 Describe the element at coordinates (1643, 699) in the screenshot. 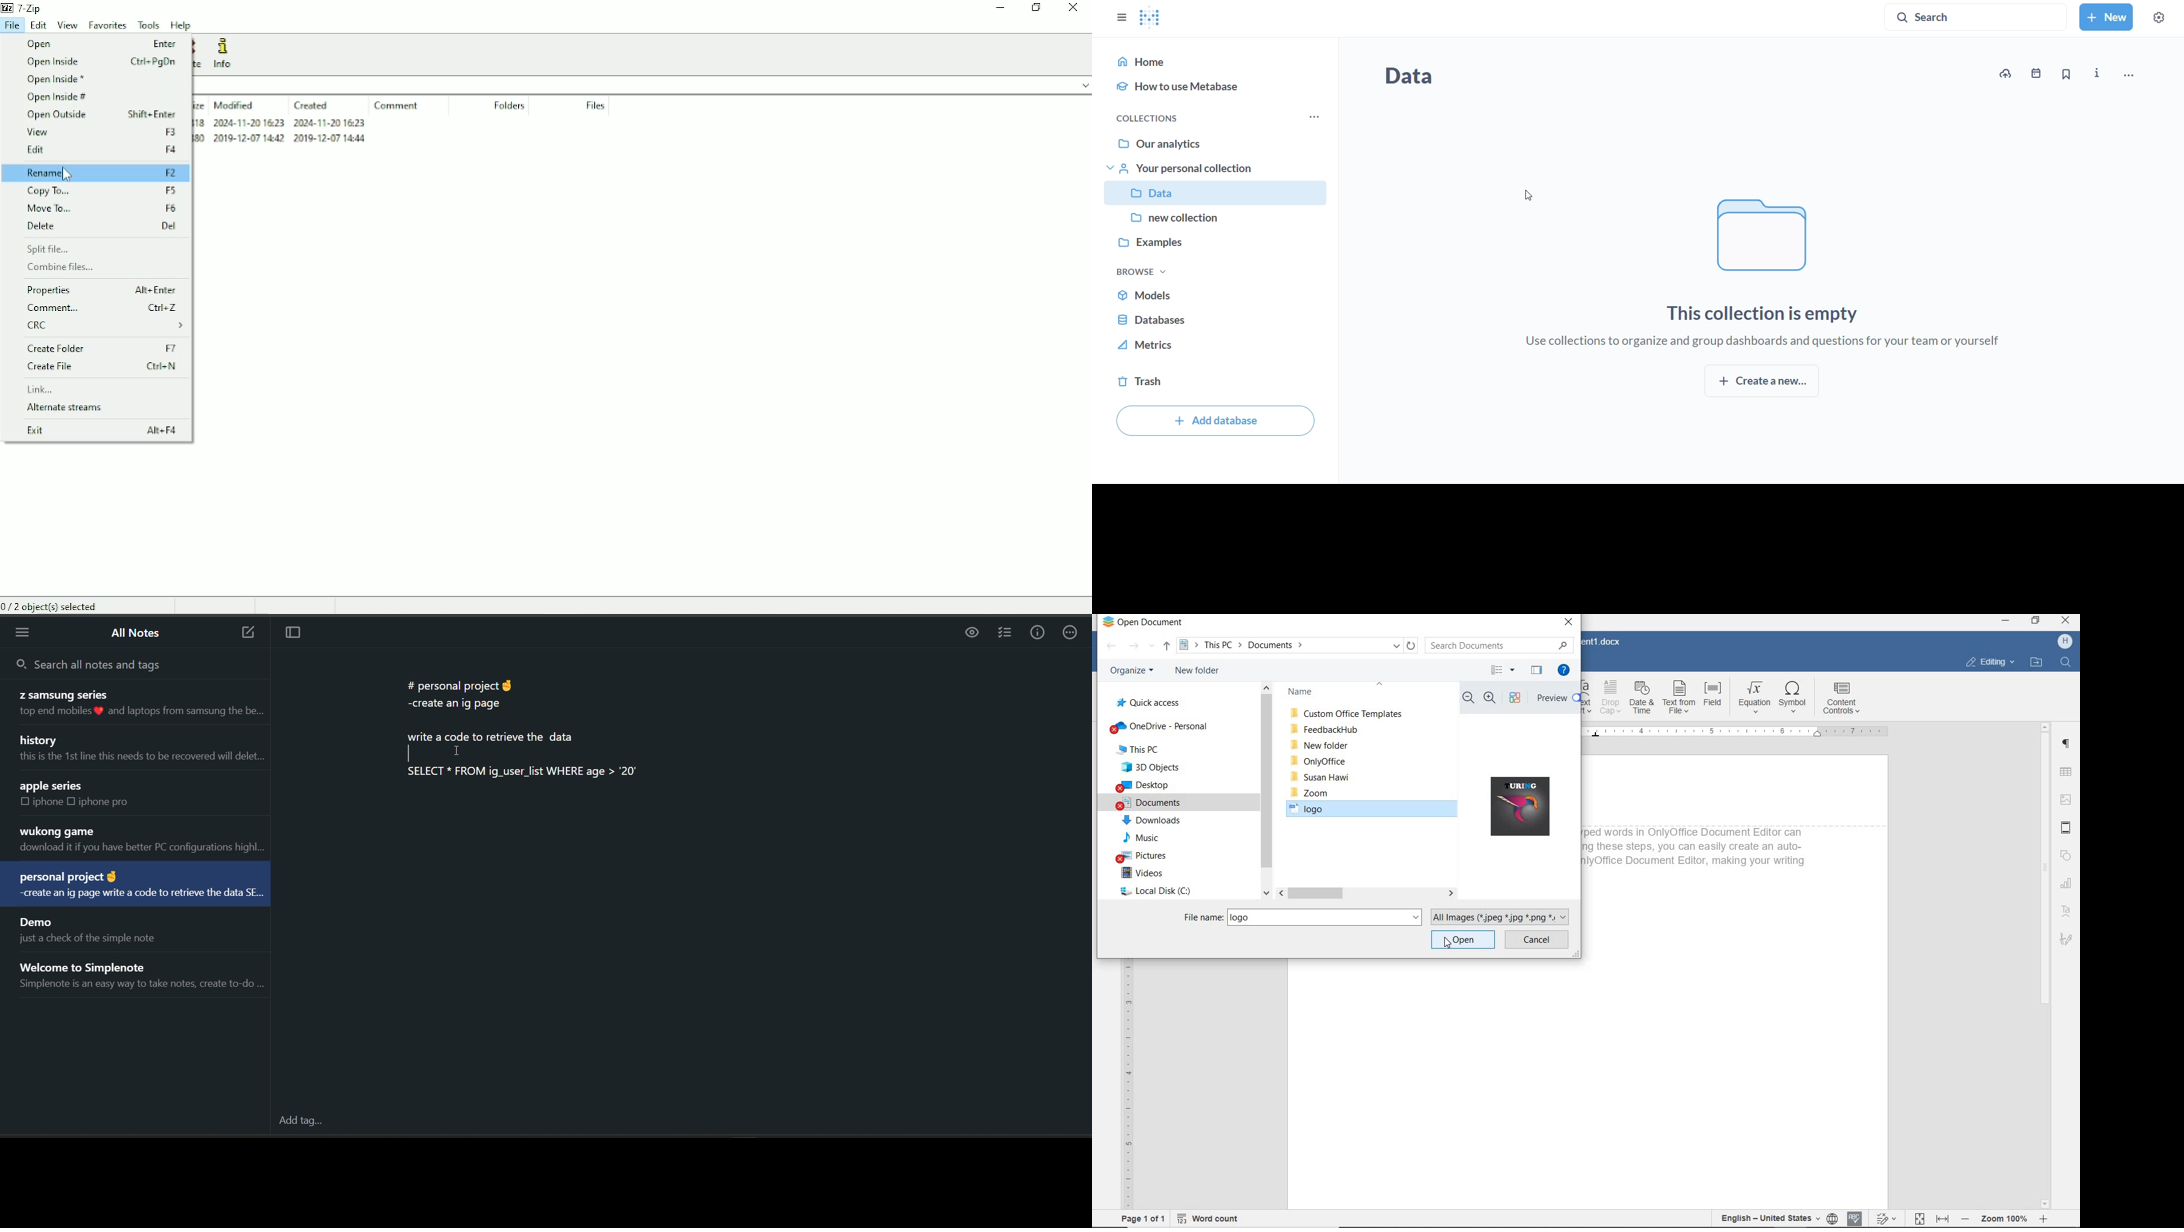

I see `DATE & TIME` at that location.